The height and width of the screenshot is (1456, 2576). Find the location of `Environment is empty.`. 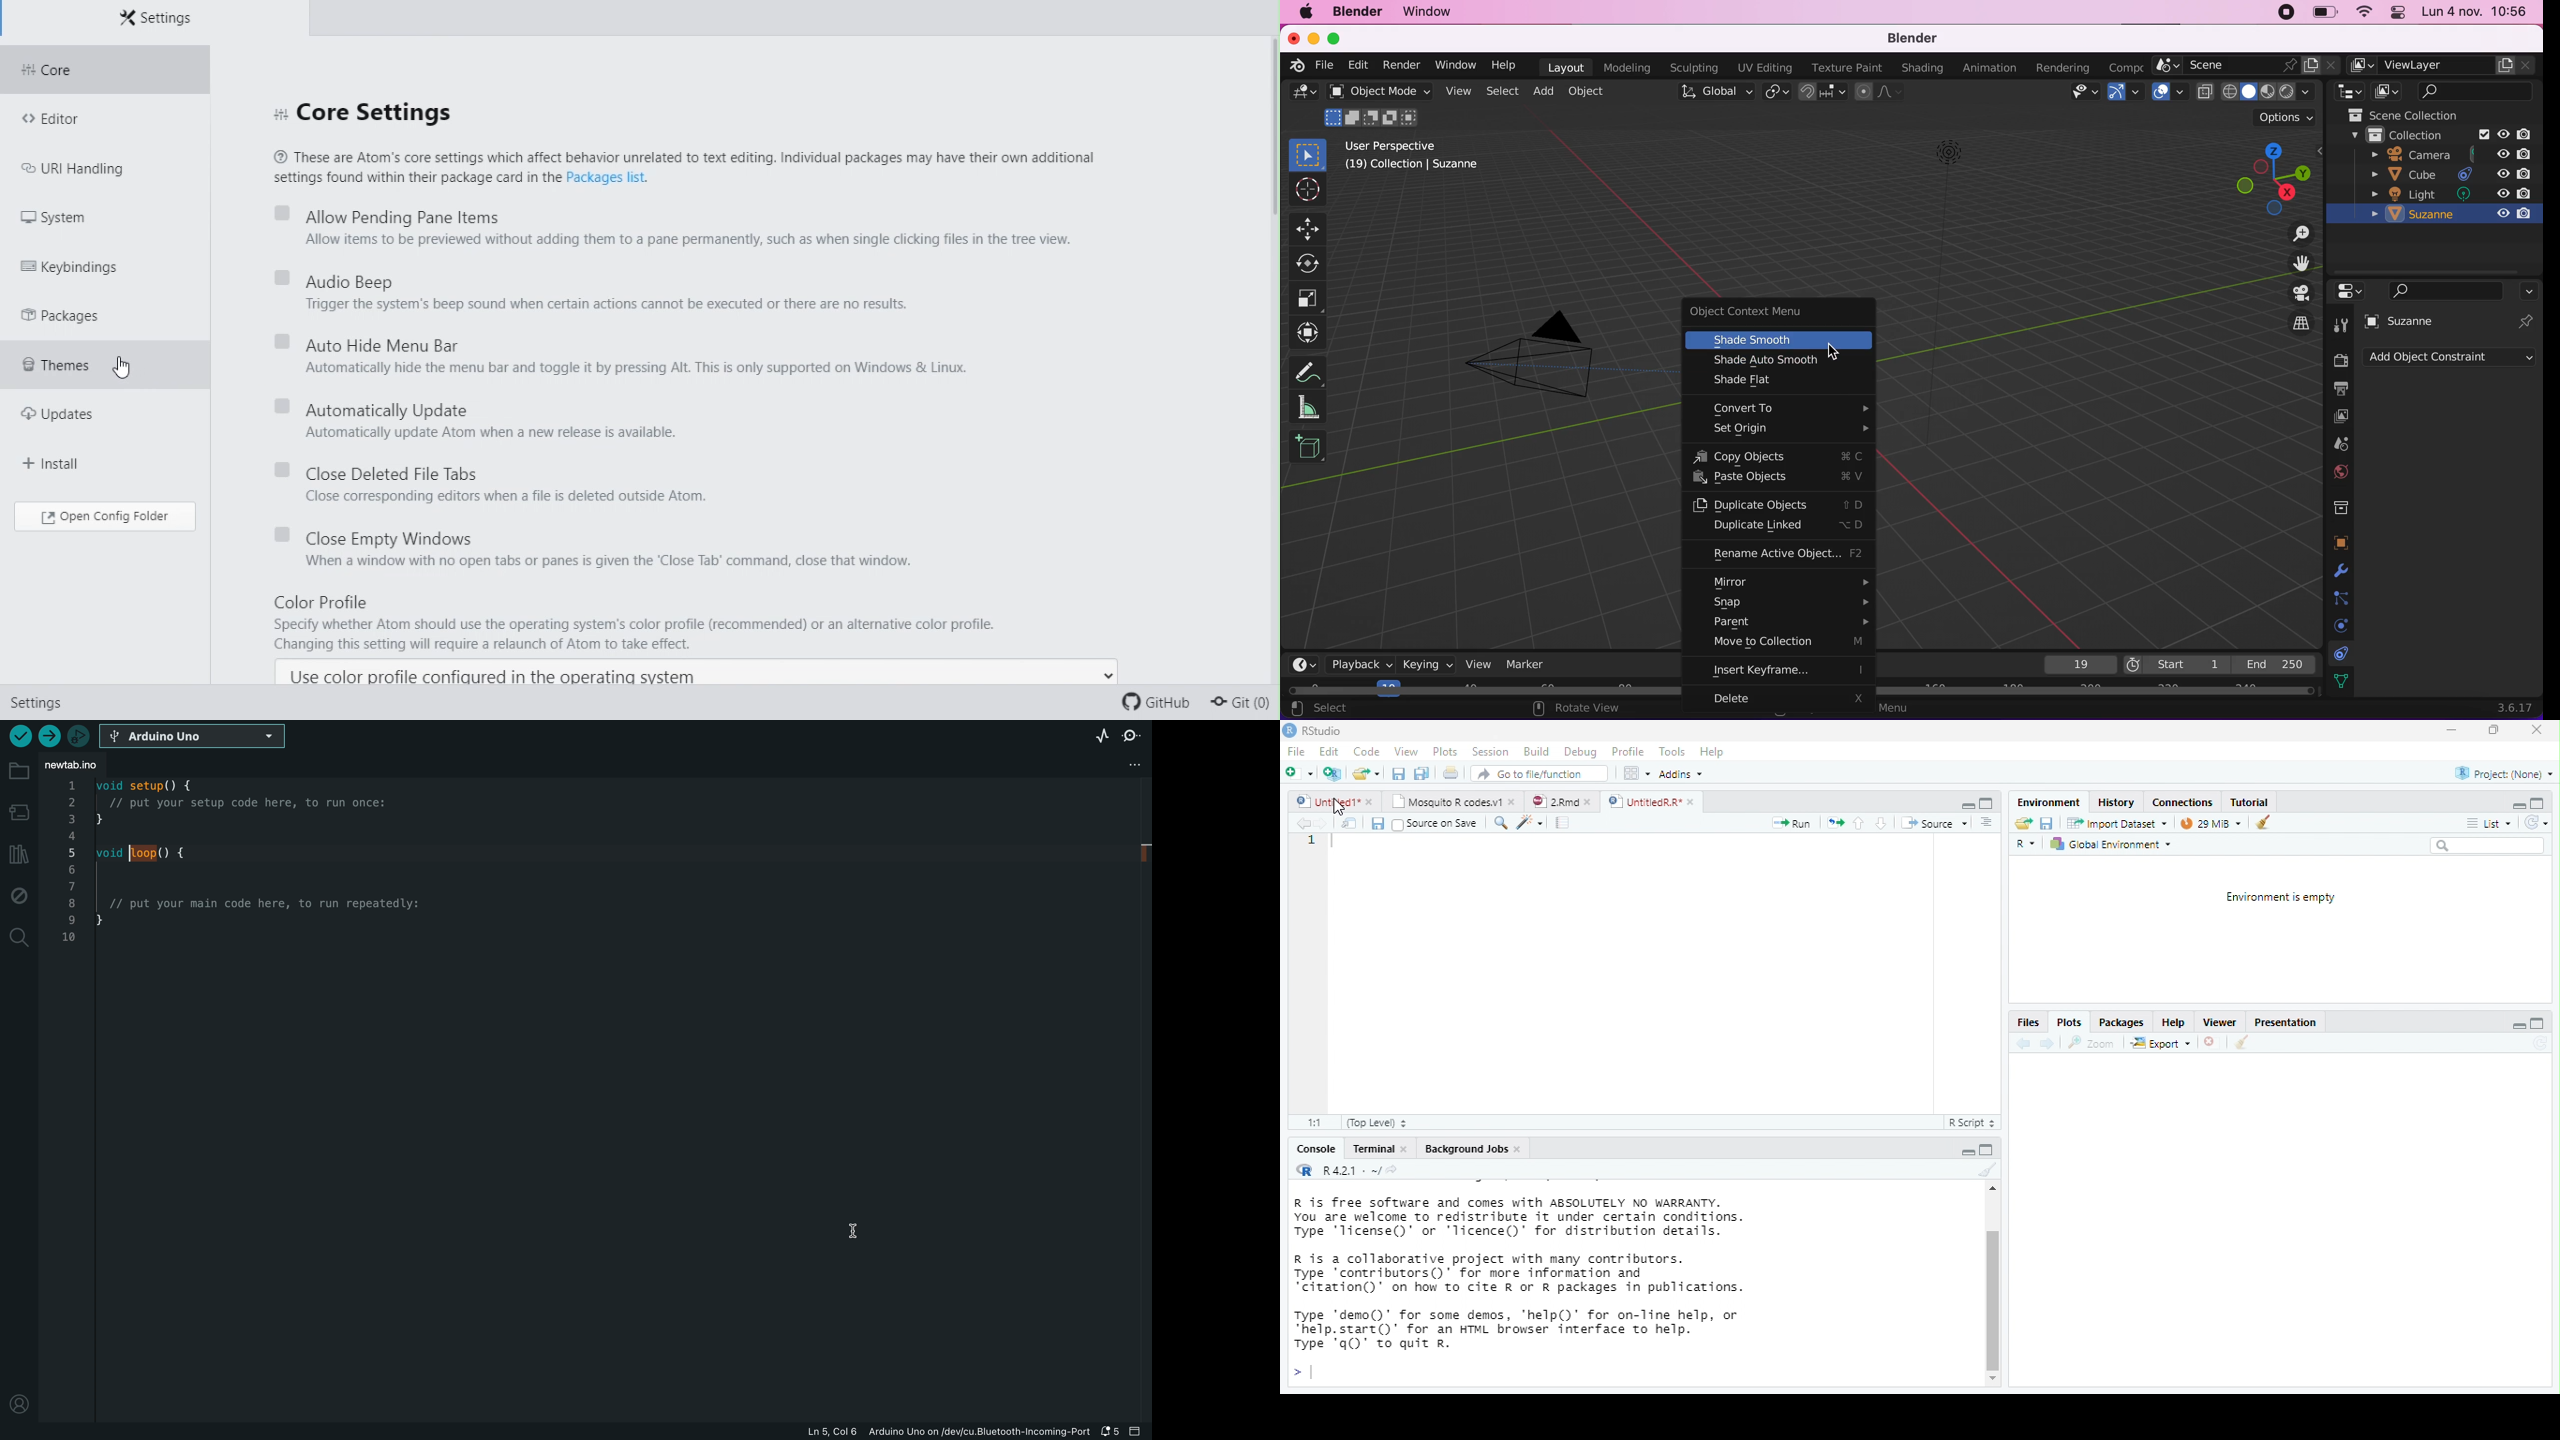

Environment is empty. is located at coordinates (2280, 898).